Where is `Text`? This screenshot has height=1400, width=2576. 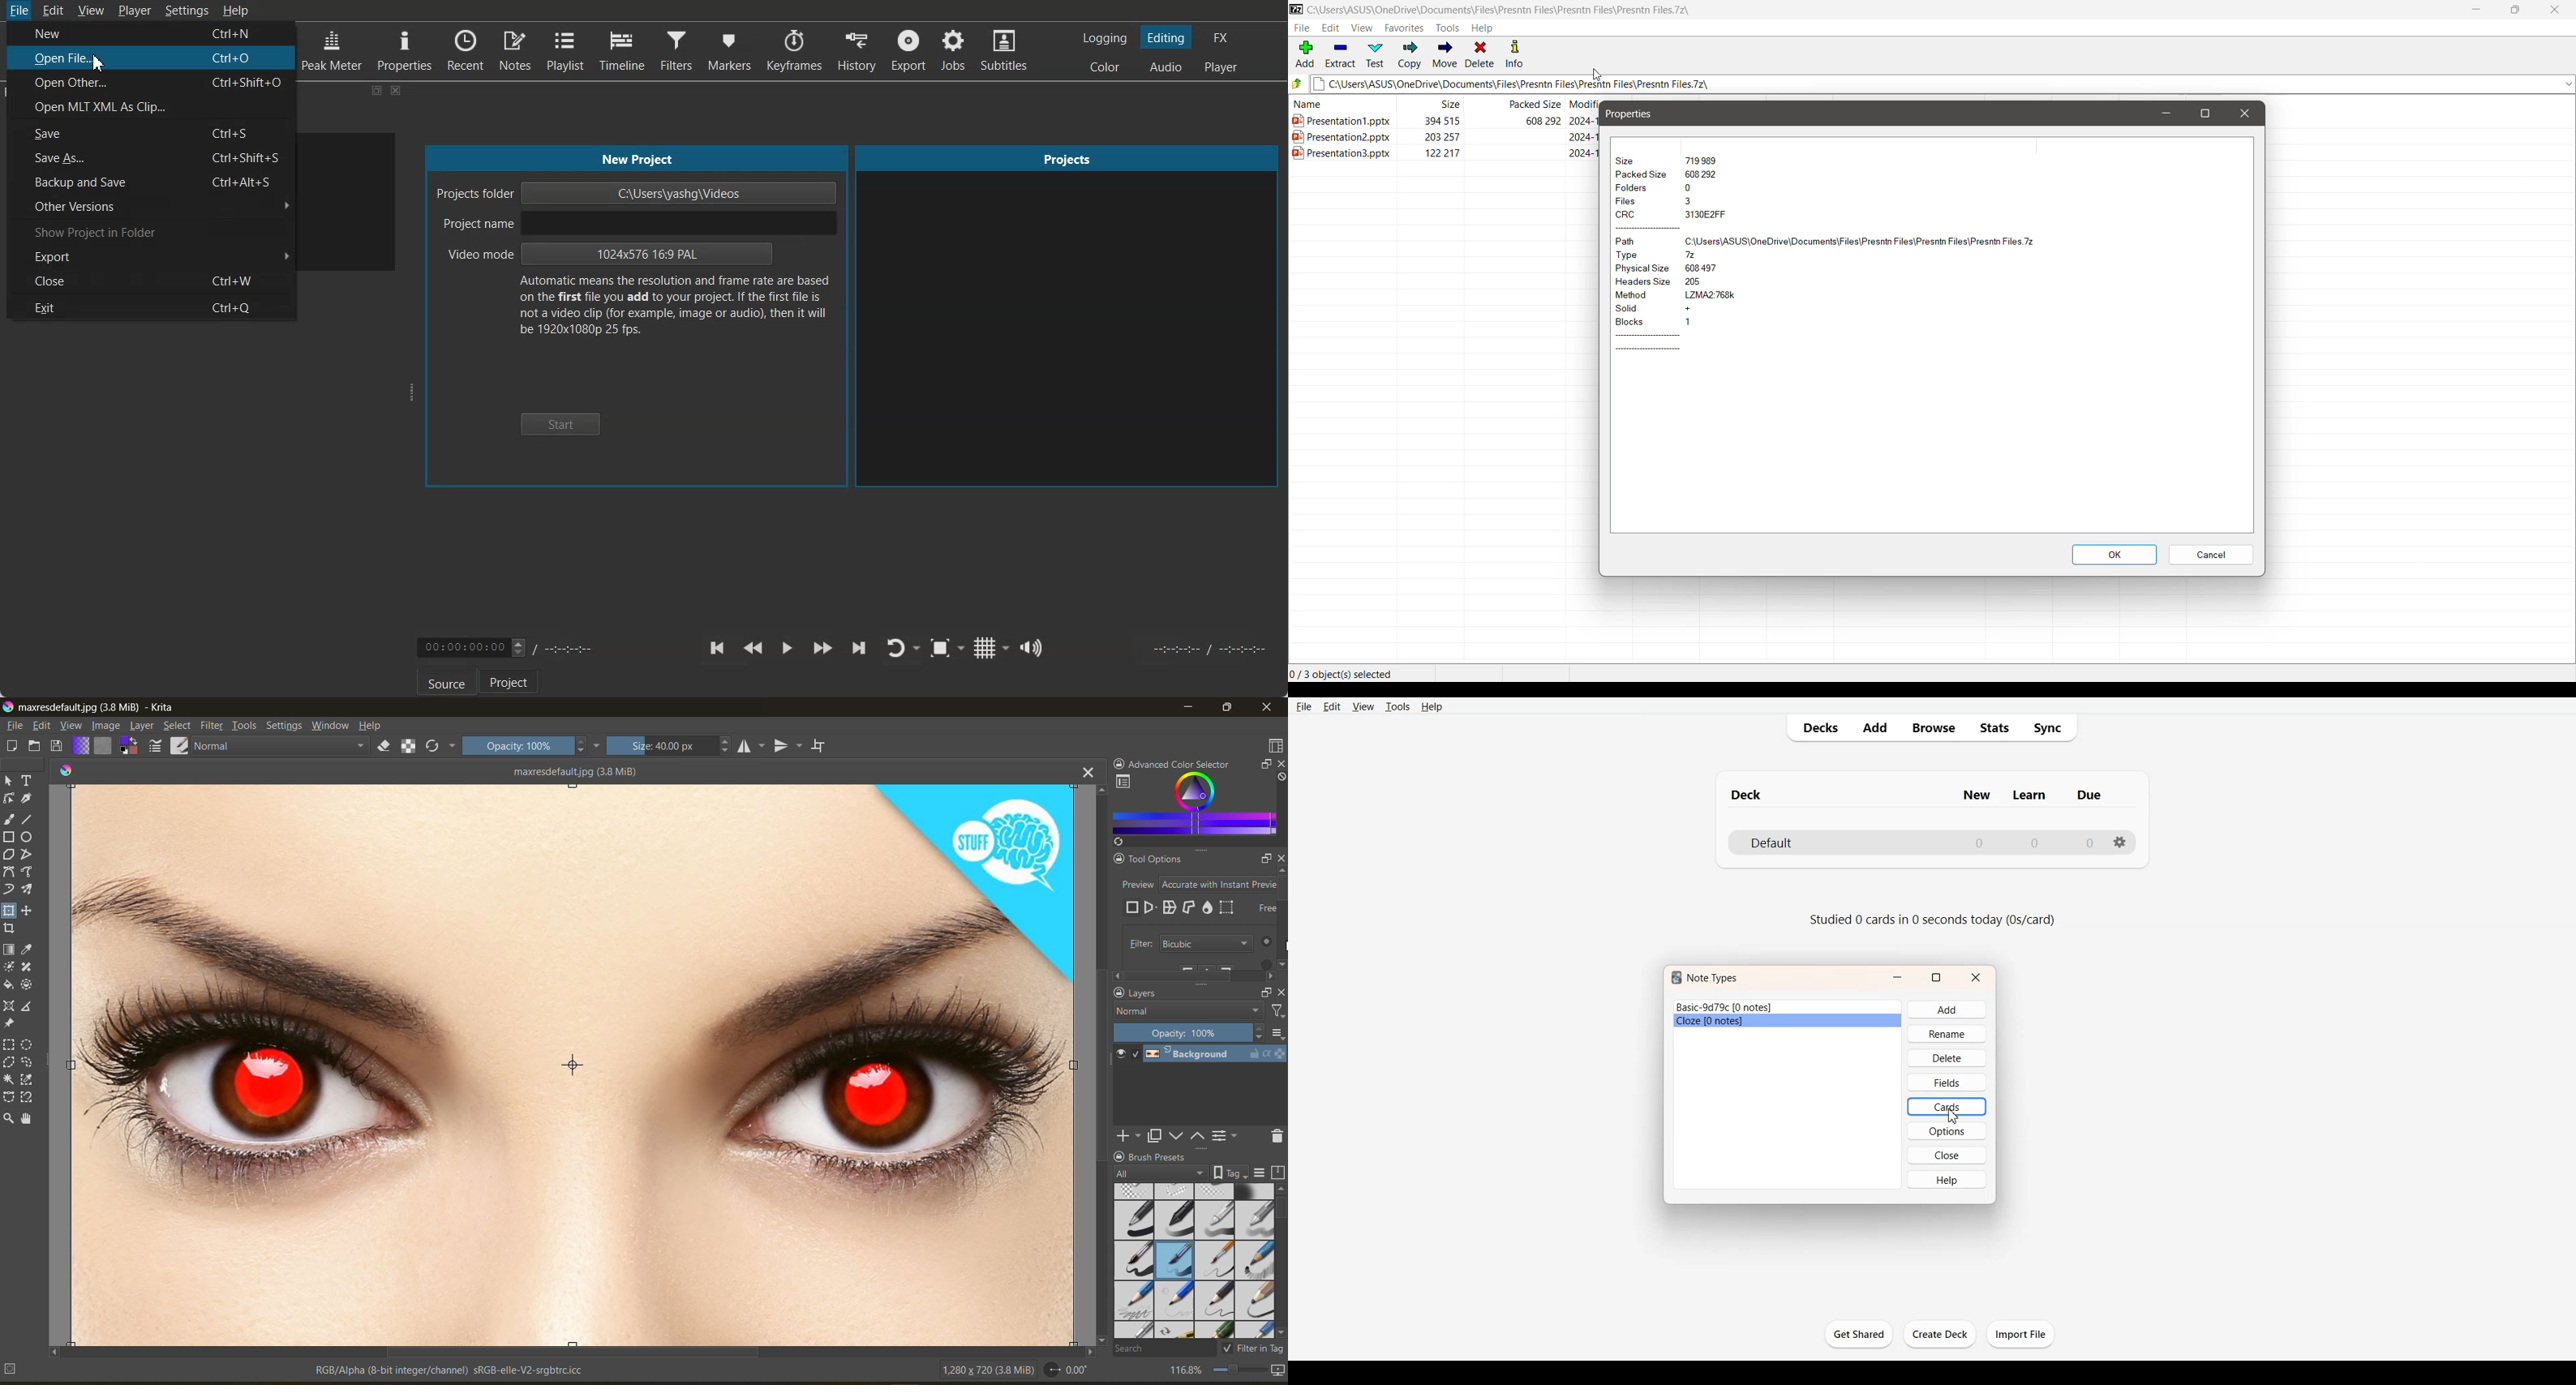
Text is located at coordinates (1705, 977).